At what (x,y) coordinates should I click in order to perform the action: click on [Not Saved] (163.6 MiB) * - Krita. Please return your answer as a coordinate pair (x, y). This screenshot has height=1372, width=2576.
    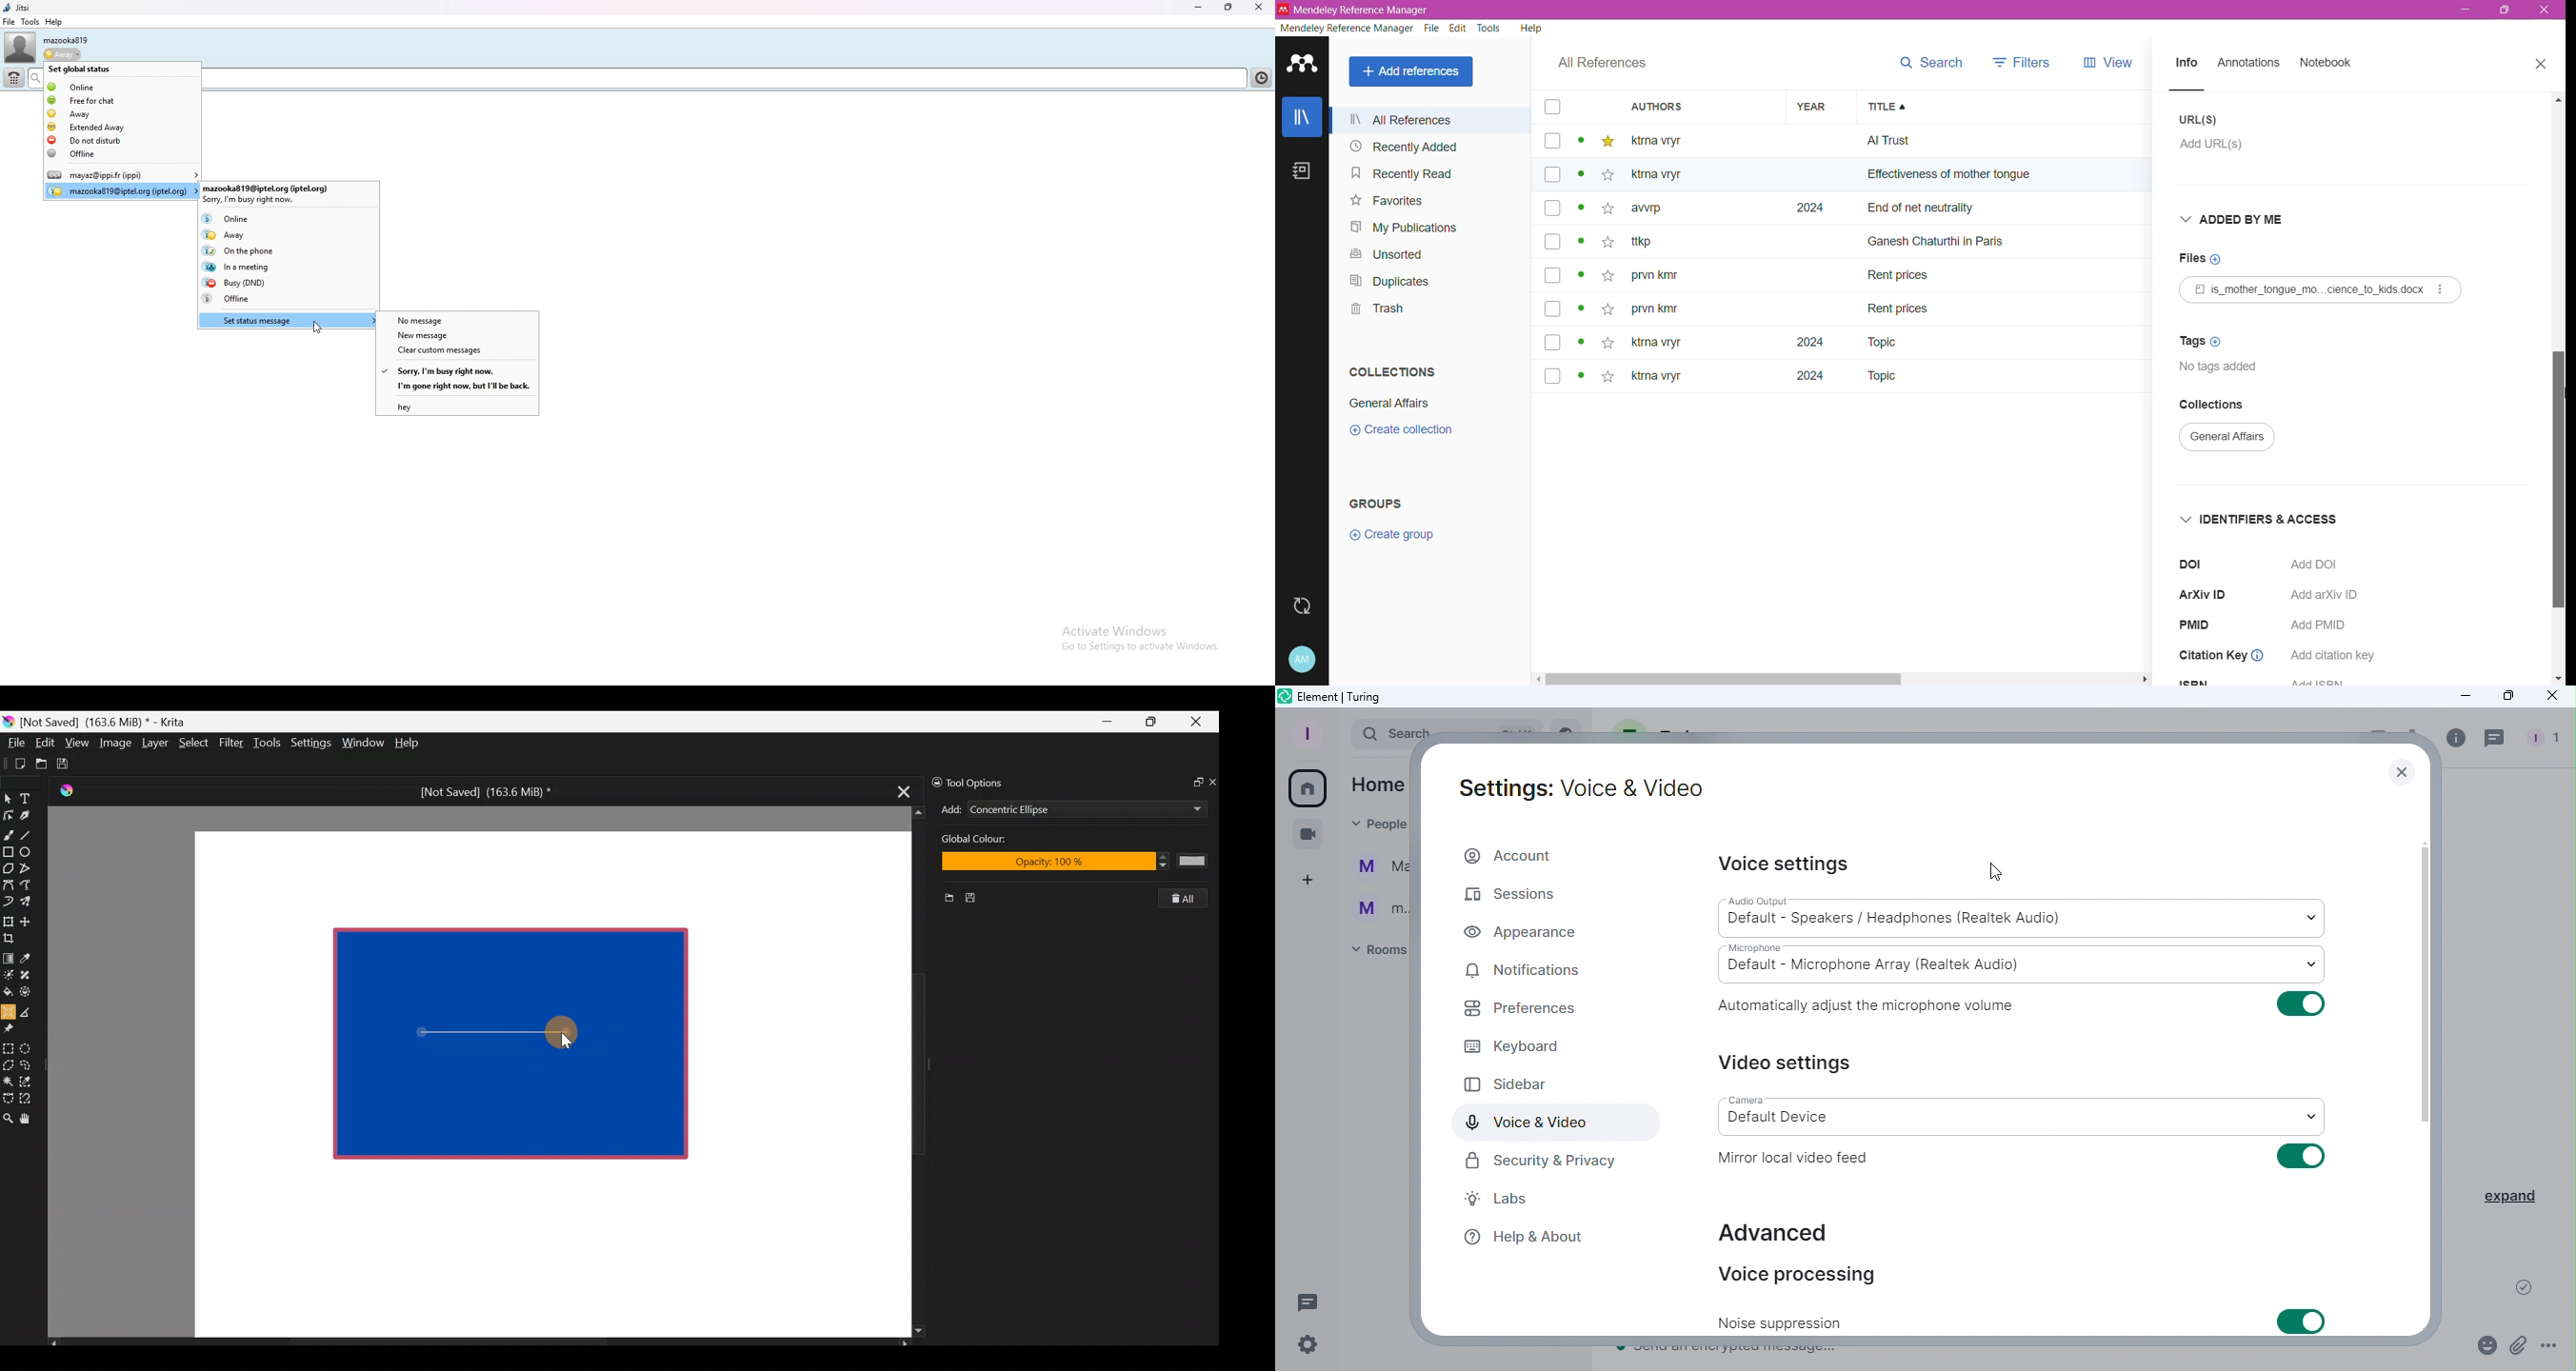
    Looking at the image, I should click on (109, 721).